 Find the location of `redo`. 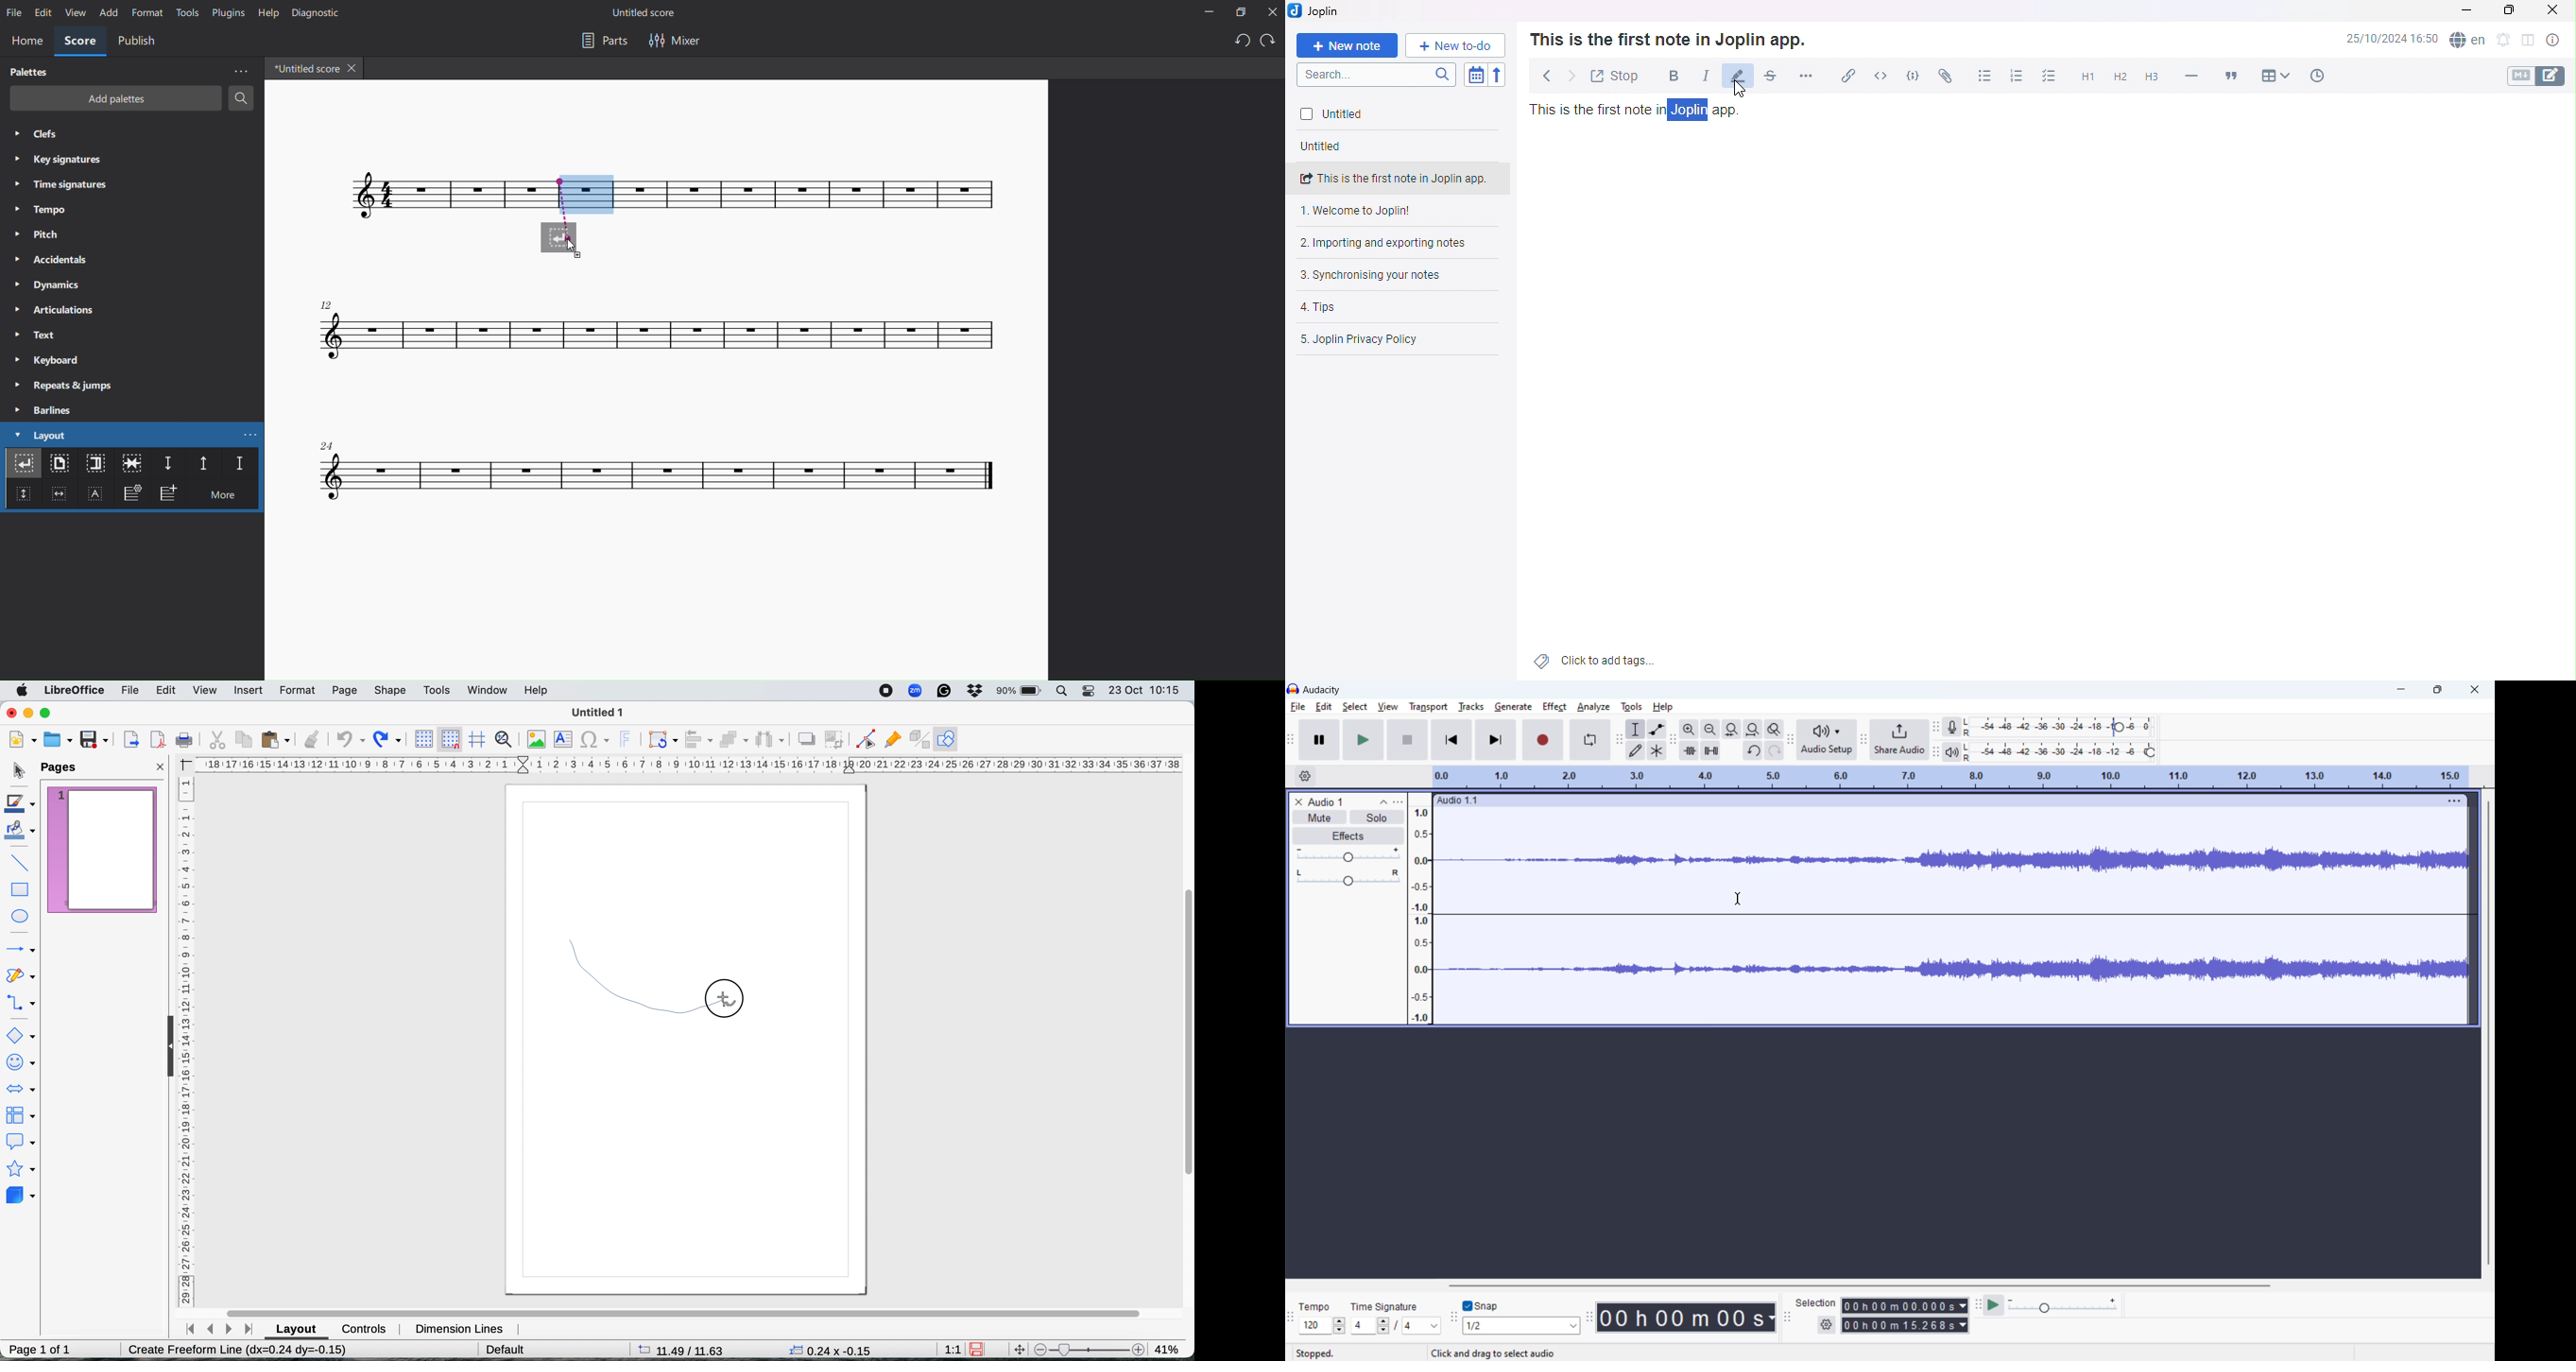

redo is located at coordinates (388, 741).